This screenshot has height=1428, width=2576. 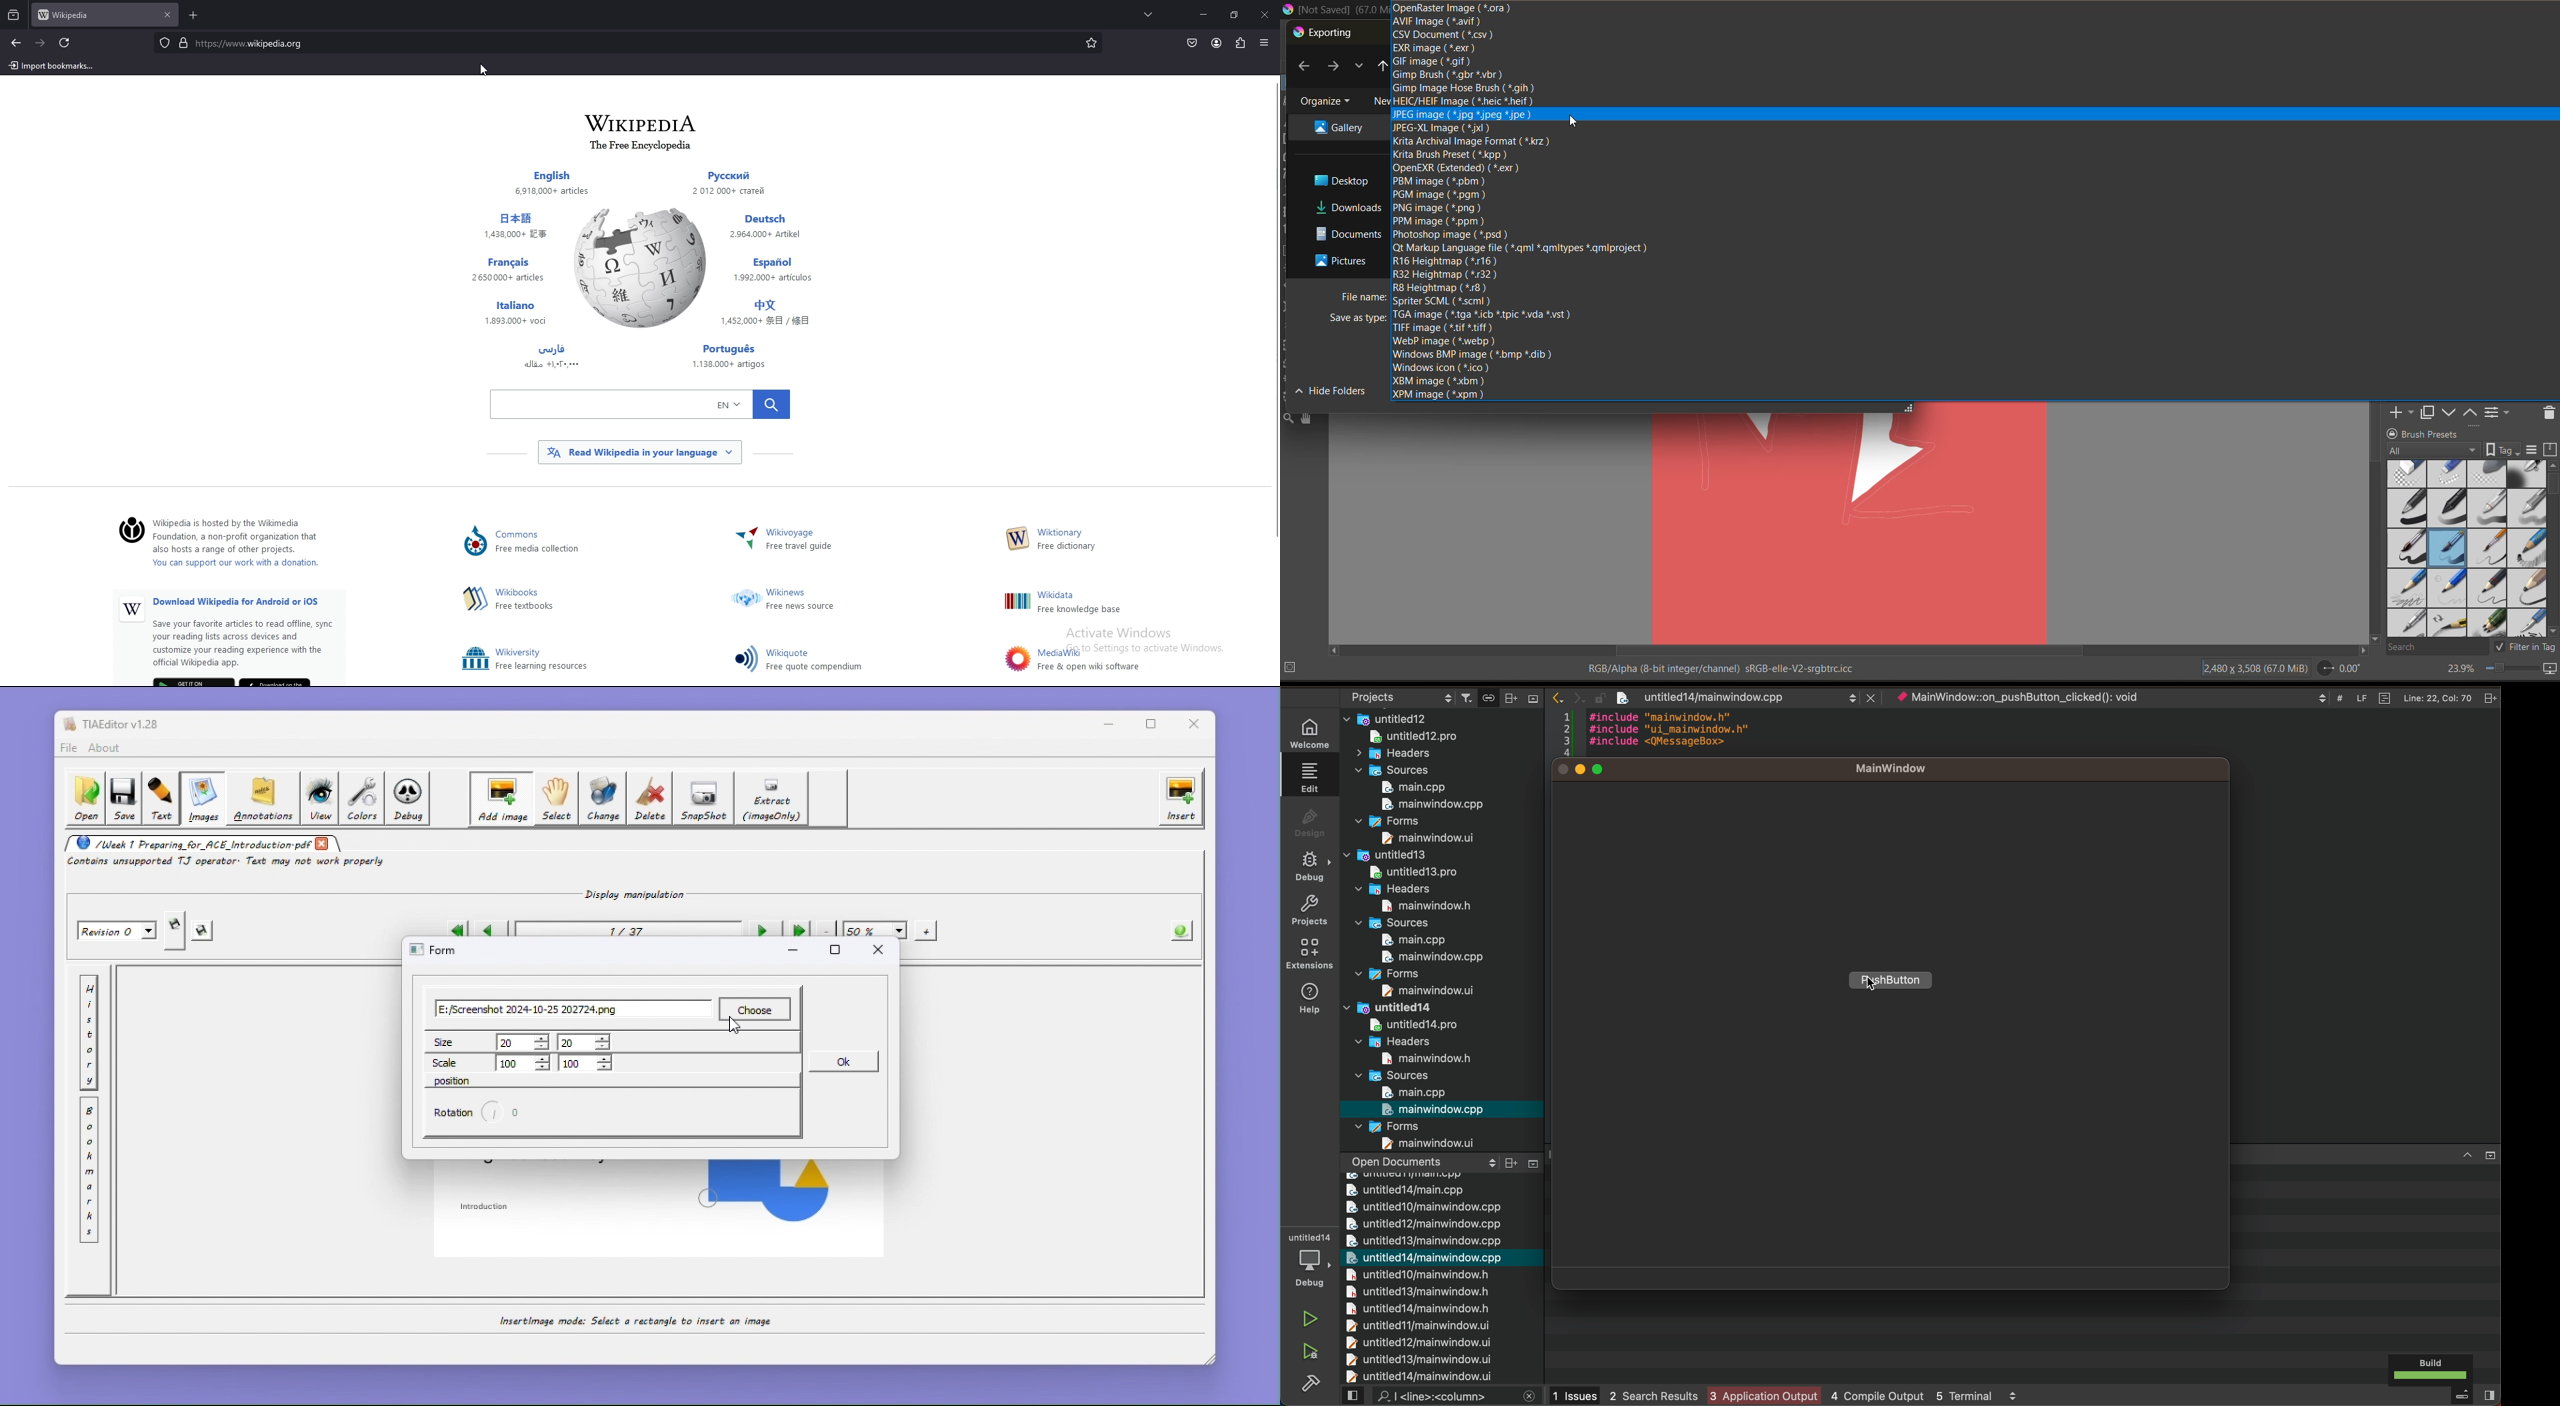 What do you see at coordinates (1482, 315) in the screenshot?
I see `tga image` at bounding box center [1482, 315].